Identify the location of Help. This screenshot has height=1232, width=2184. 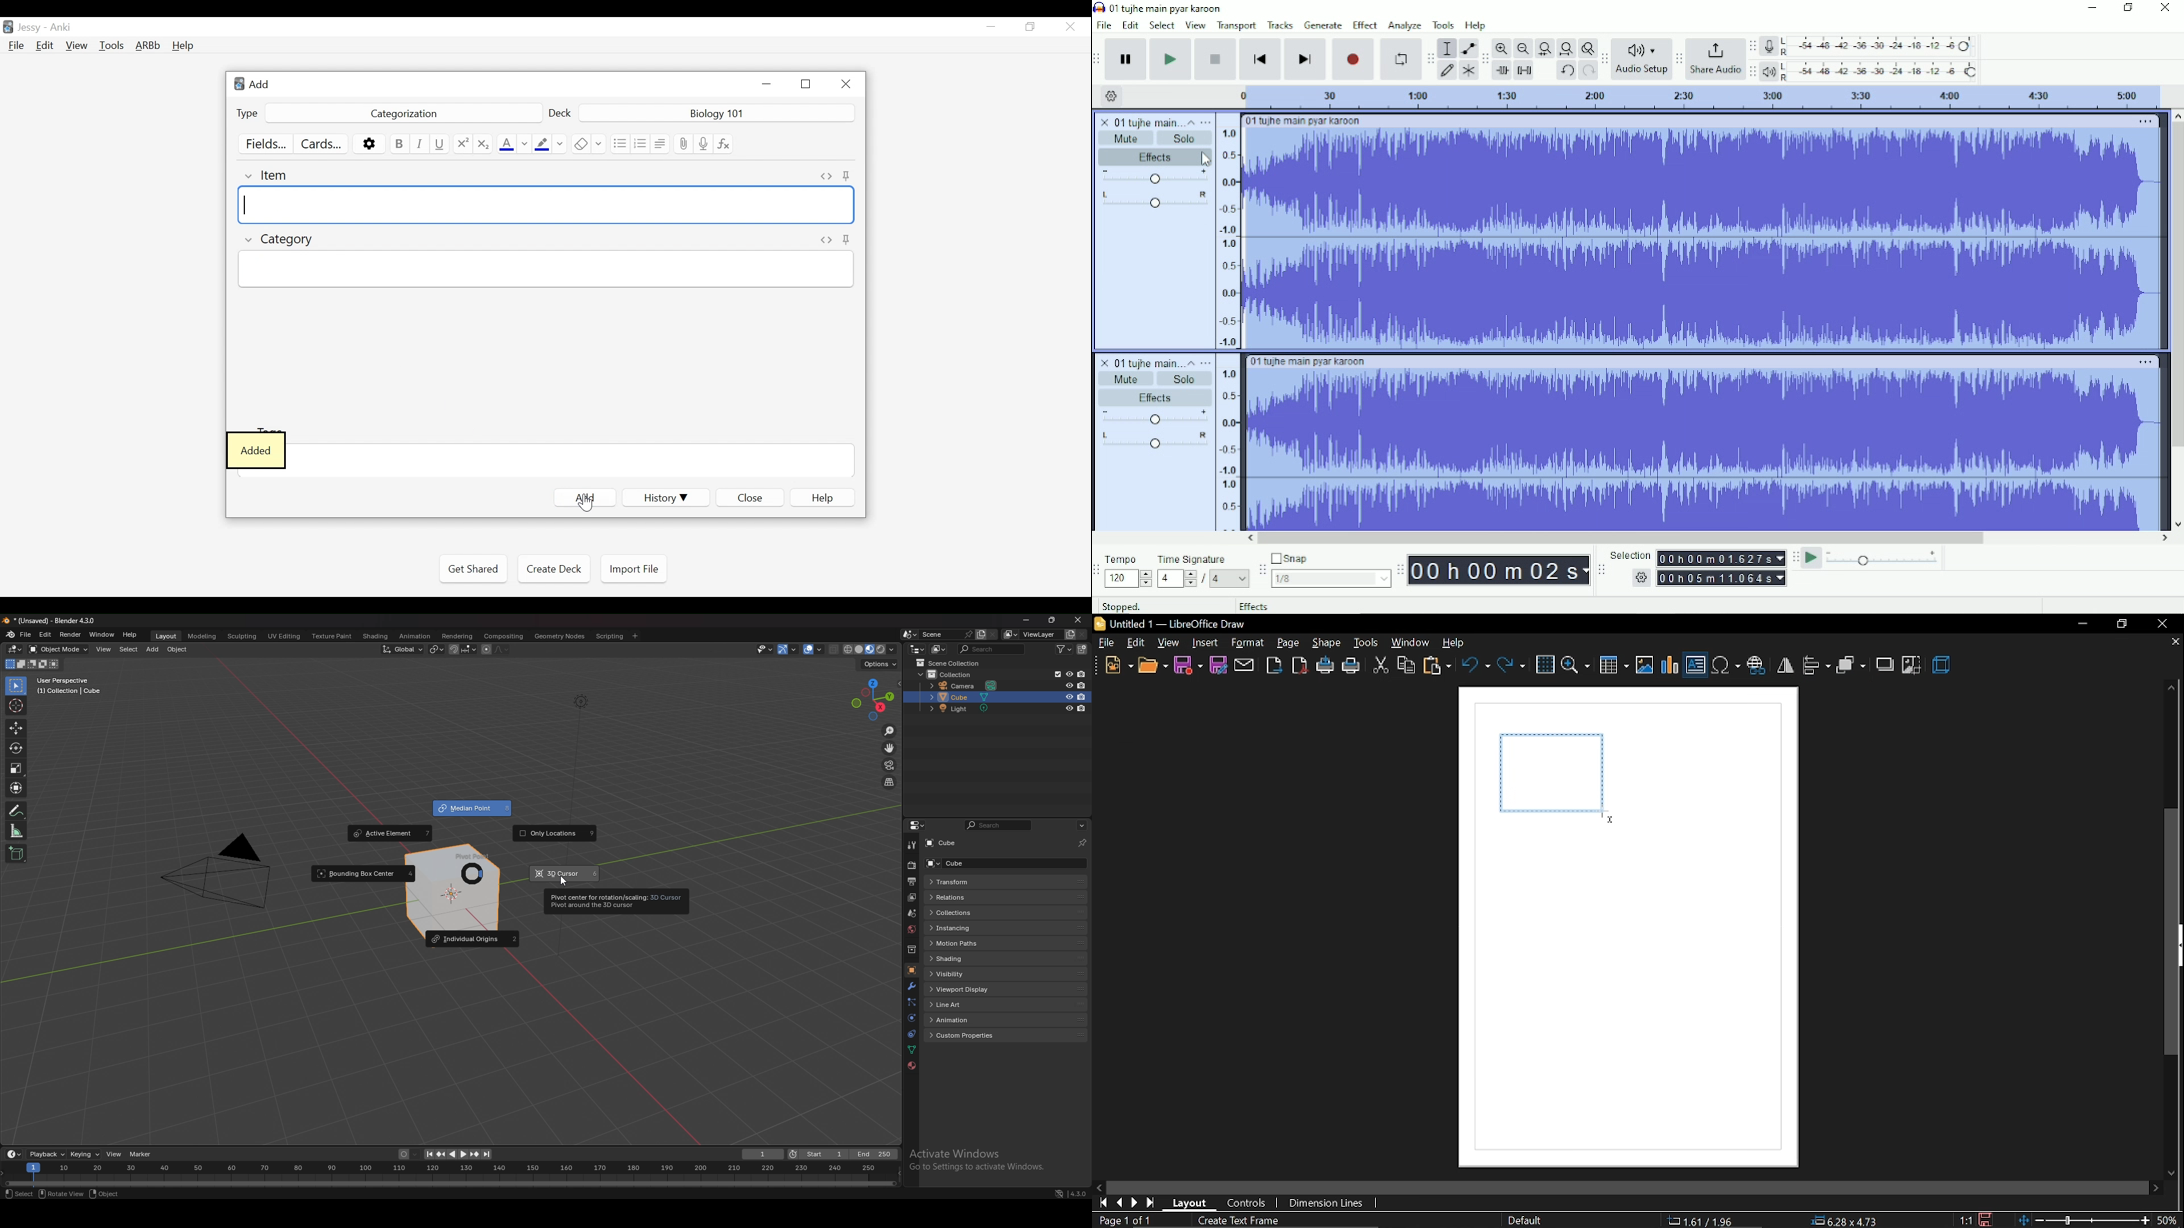
(182, 47).